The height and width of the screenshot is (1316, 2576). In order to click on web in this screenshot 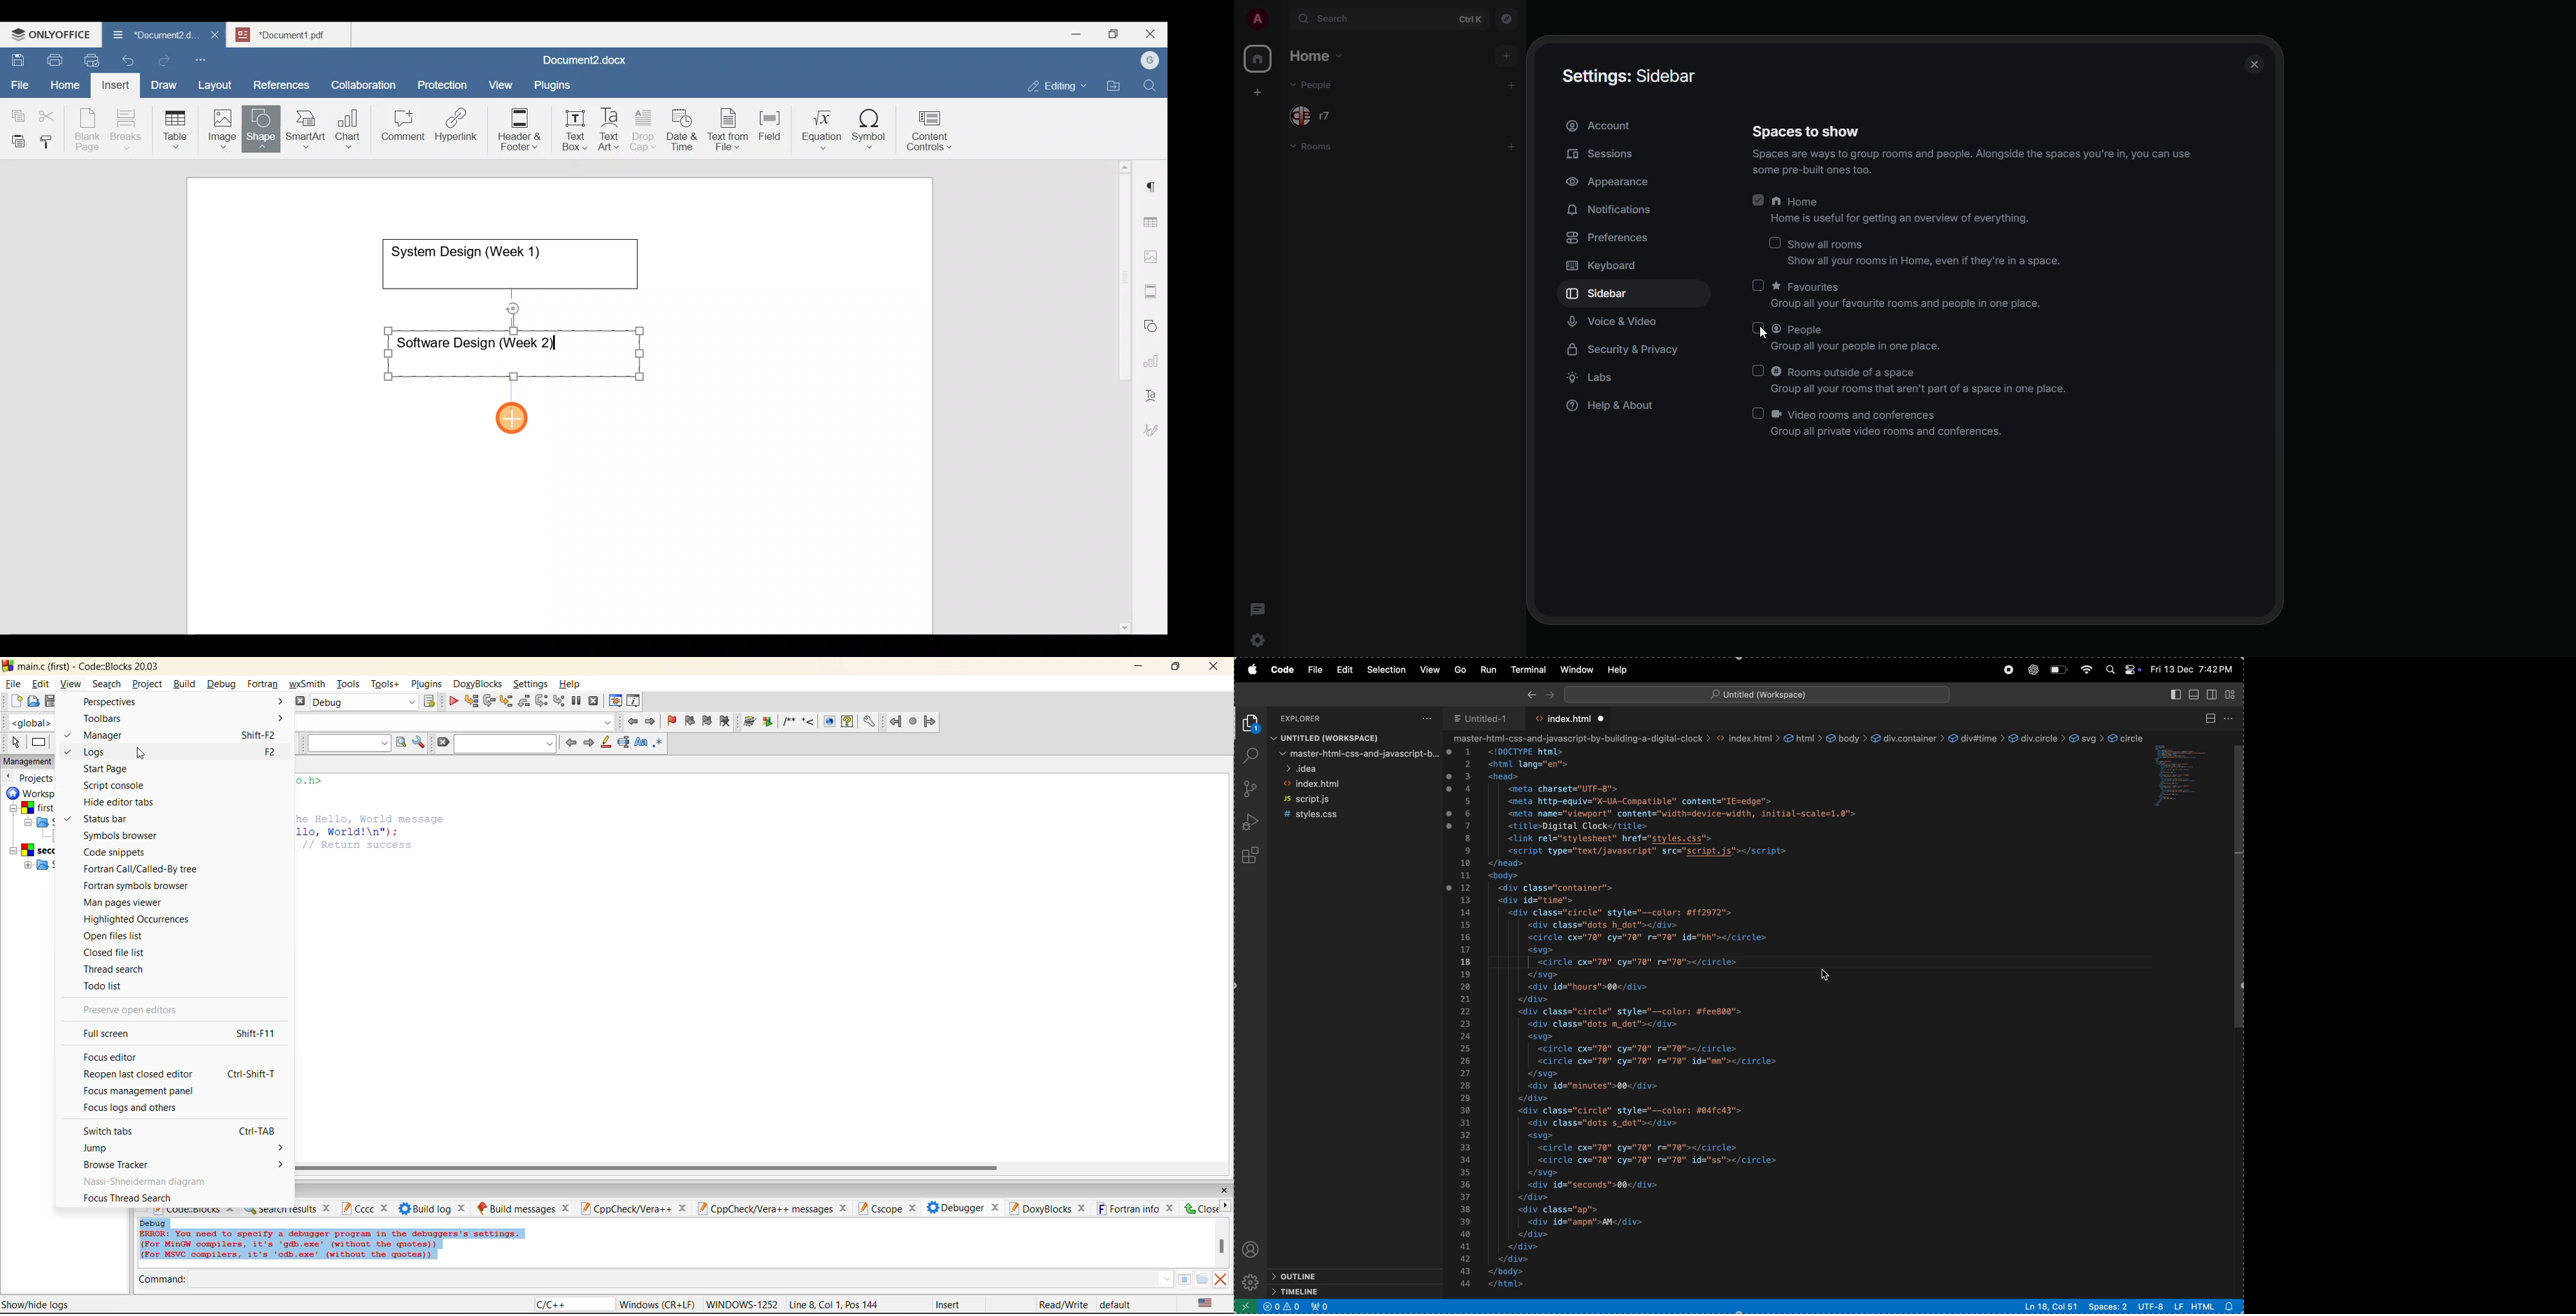, I will do `click(828, 722)`.